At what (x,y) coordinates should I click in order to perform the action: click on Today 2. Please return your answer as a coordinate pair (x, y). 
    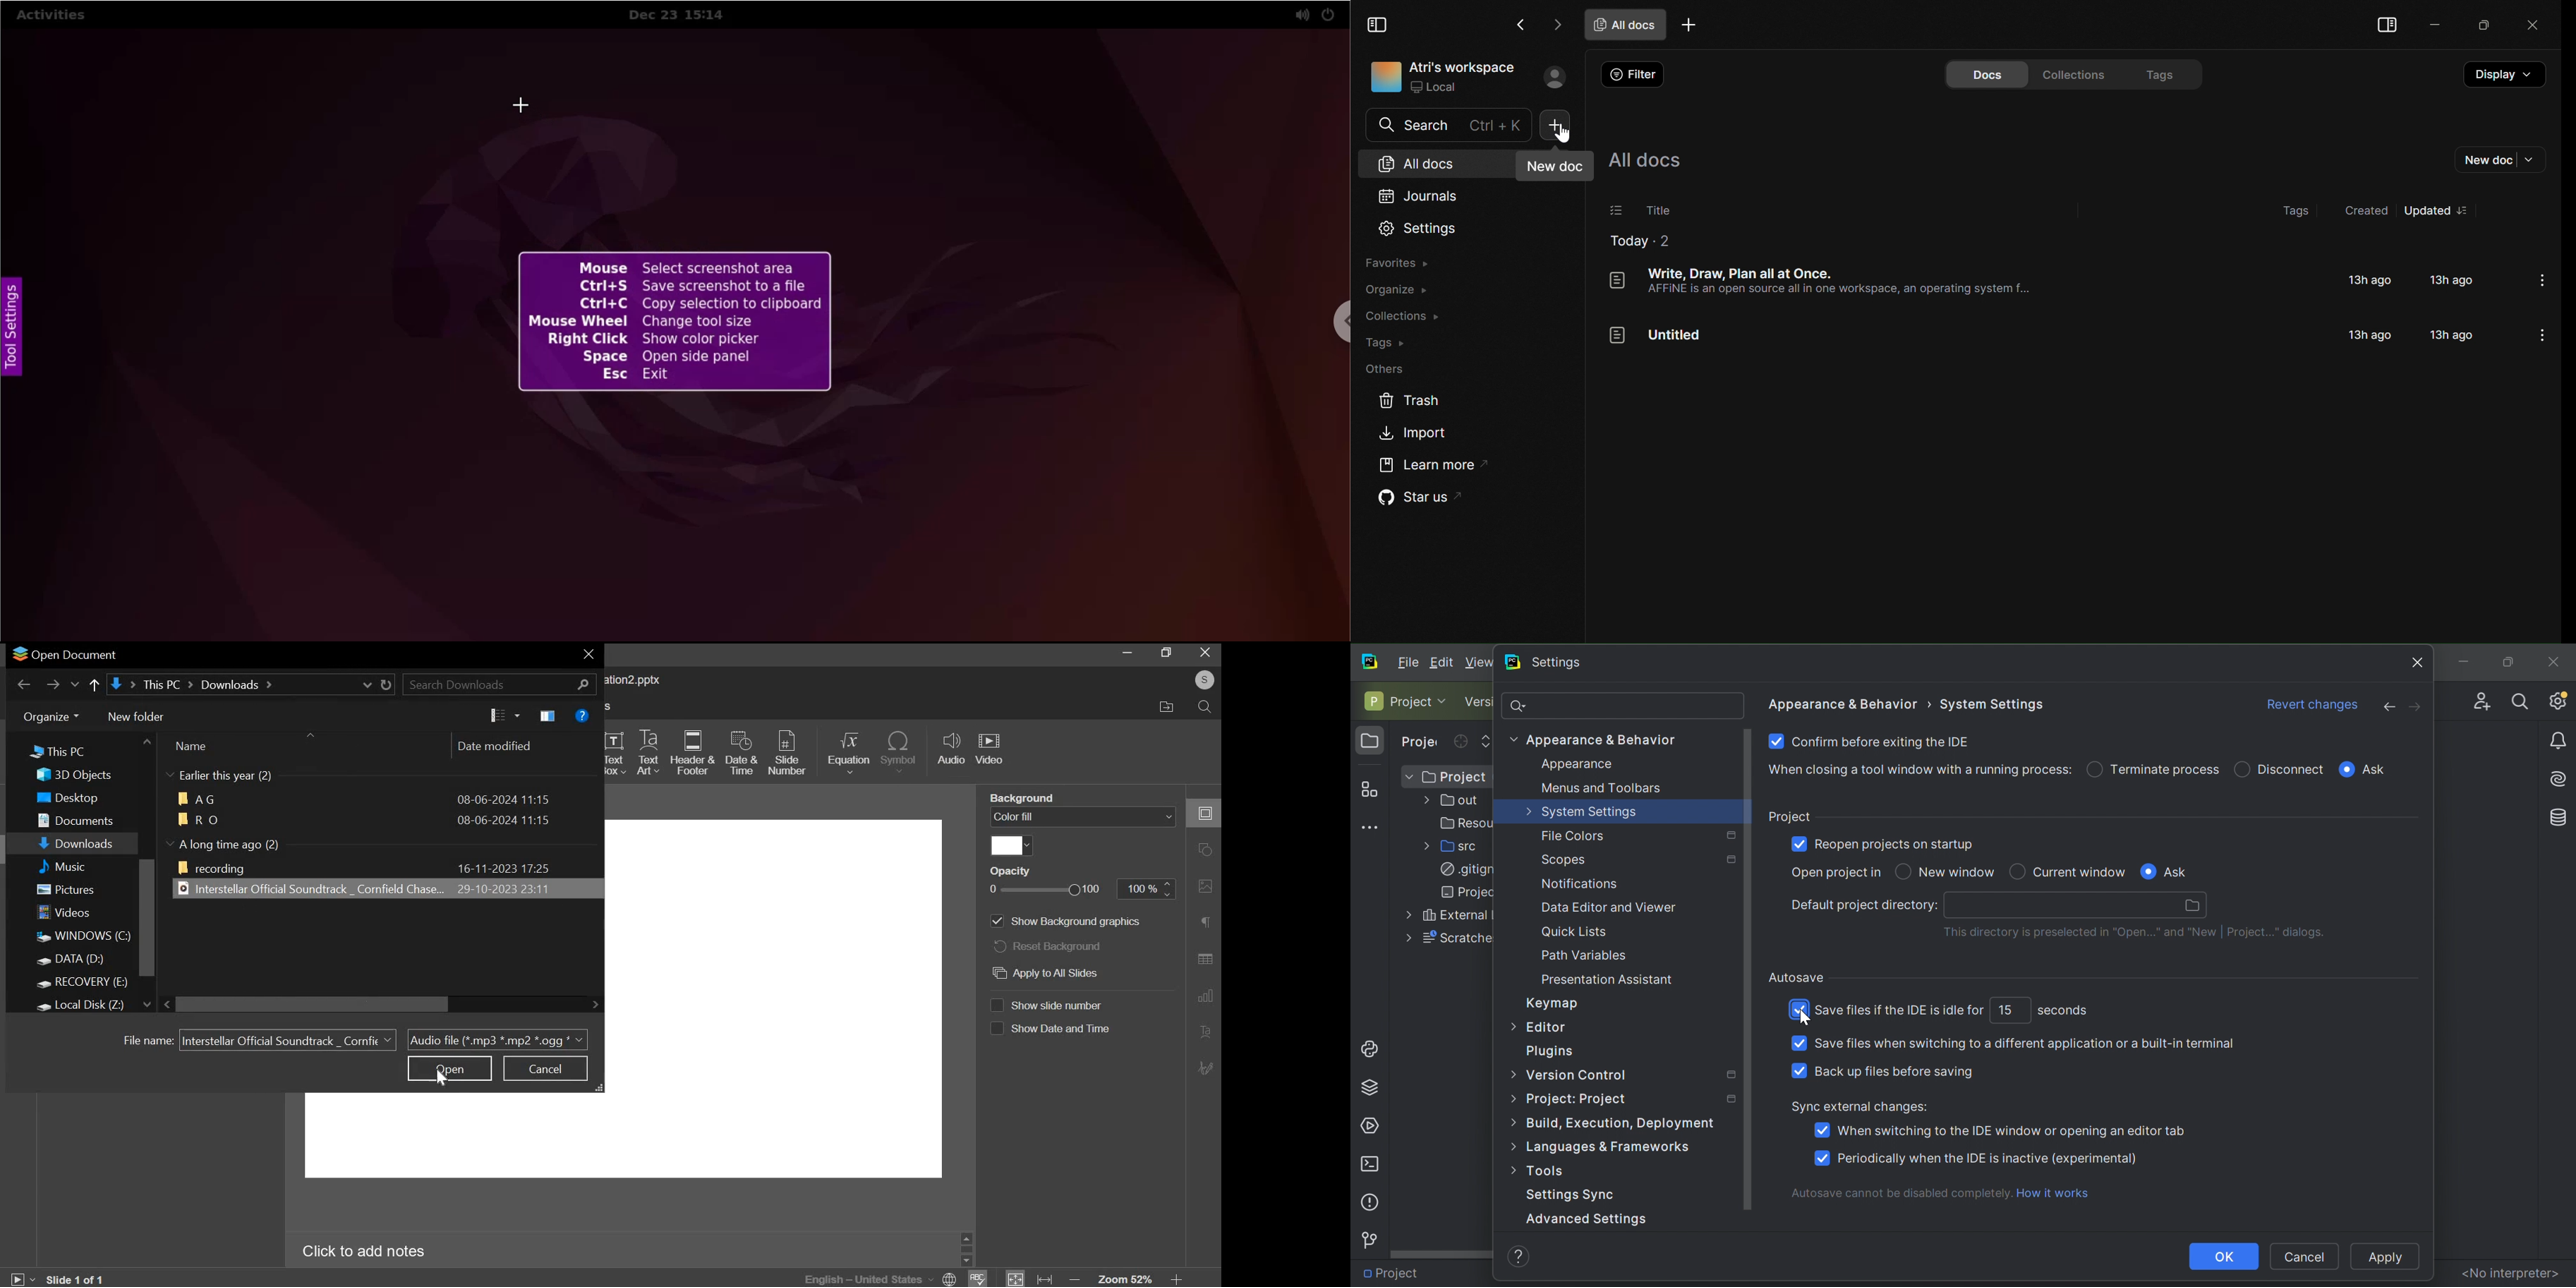
    Looking at the image, I should click on (1639, 242).